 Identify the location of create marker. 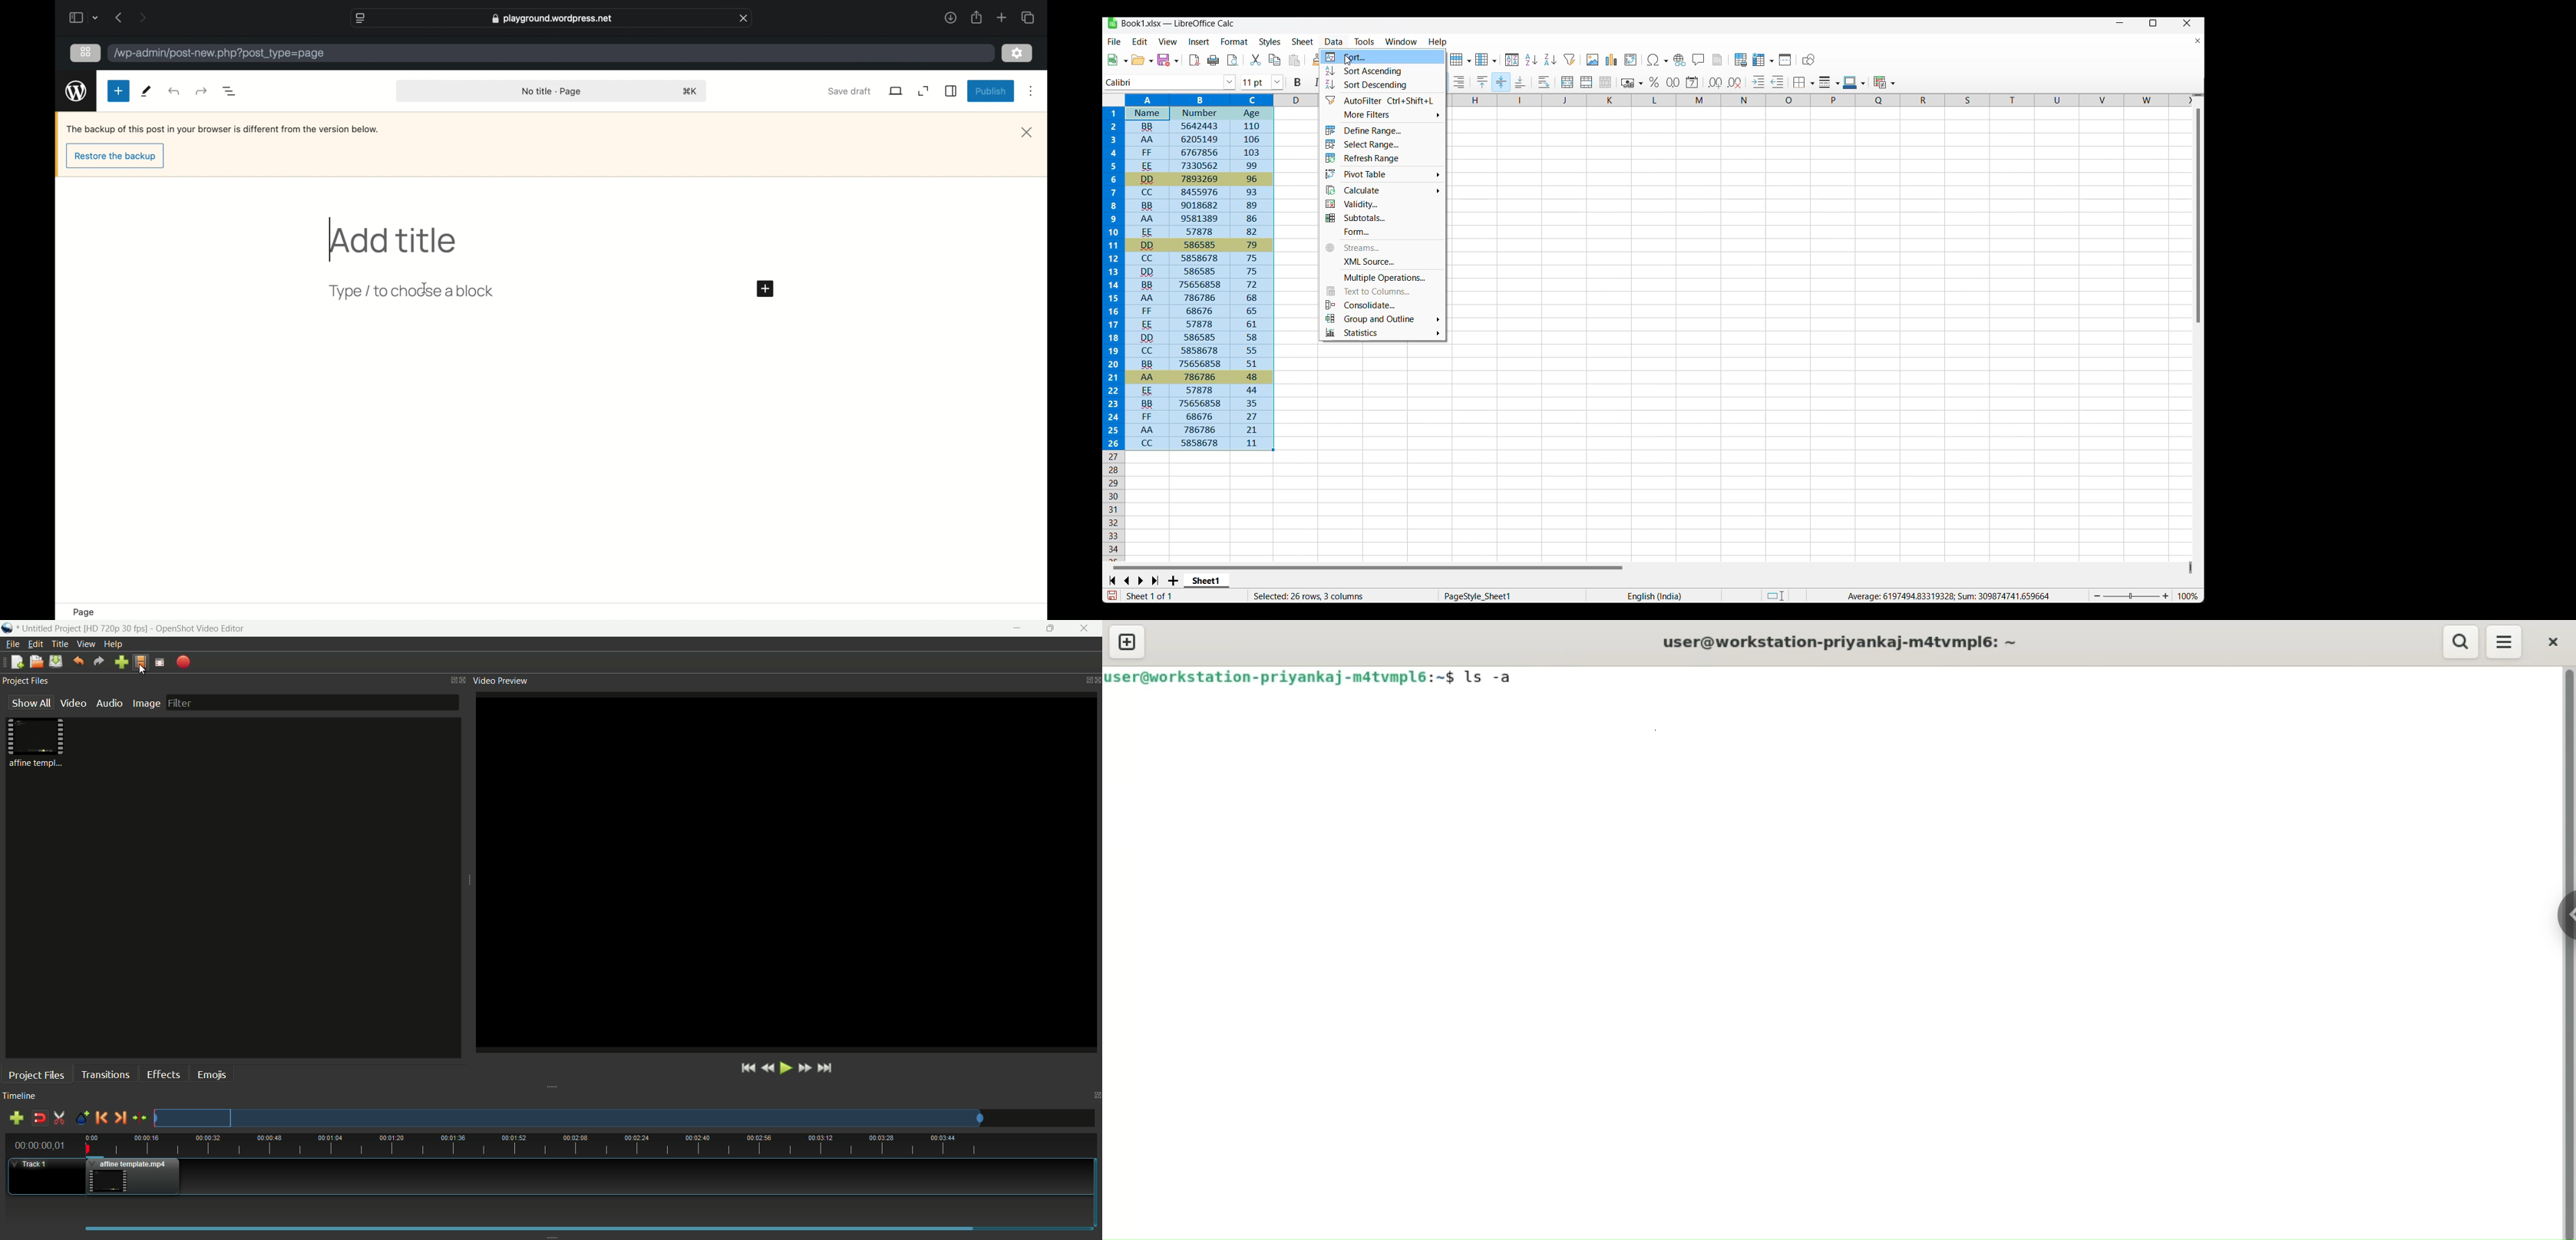
(80, 1118).